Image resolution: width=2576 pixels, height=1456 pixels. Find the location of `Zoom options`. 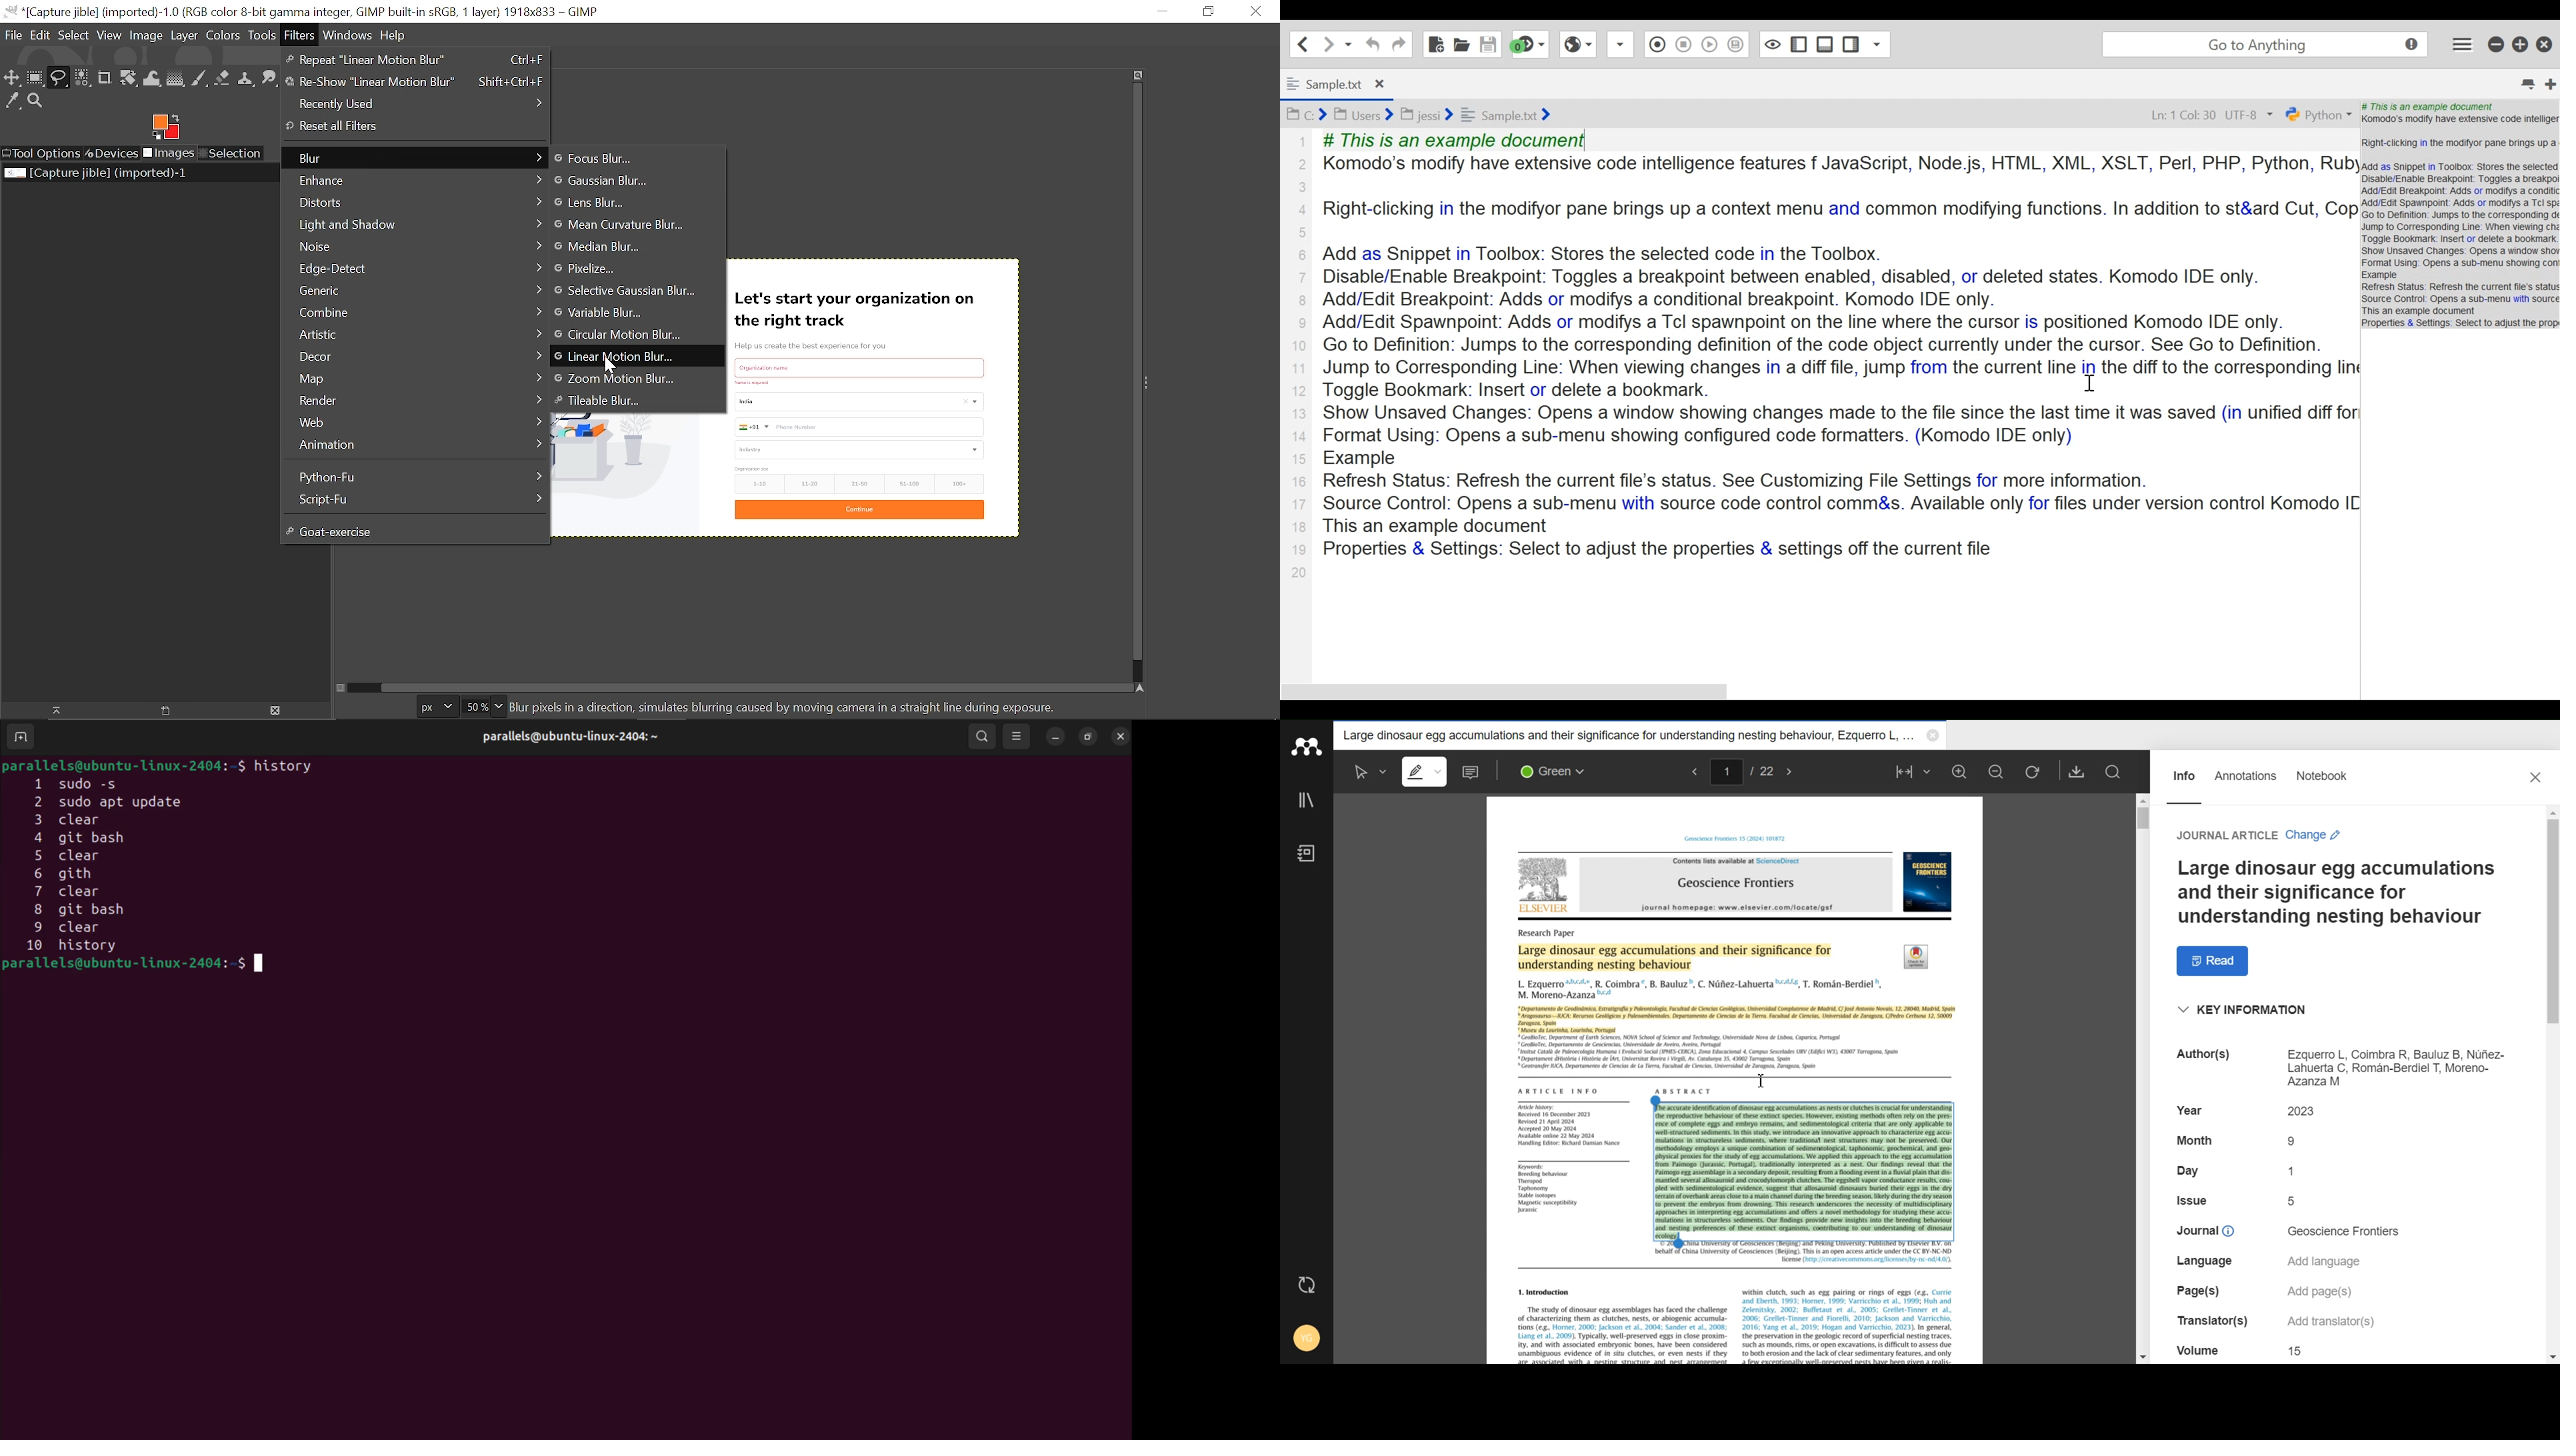

Zoom options is located at coordinates (499, 706).